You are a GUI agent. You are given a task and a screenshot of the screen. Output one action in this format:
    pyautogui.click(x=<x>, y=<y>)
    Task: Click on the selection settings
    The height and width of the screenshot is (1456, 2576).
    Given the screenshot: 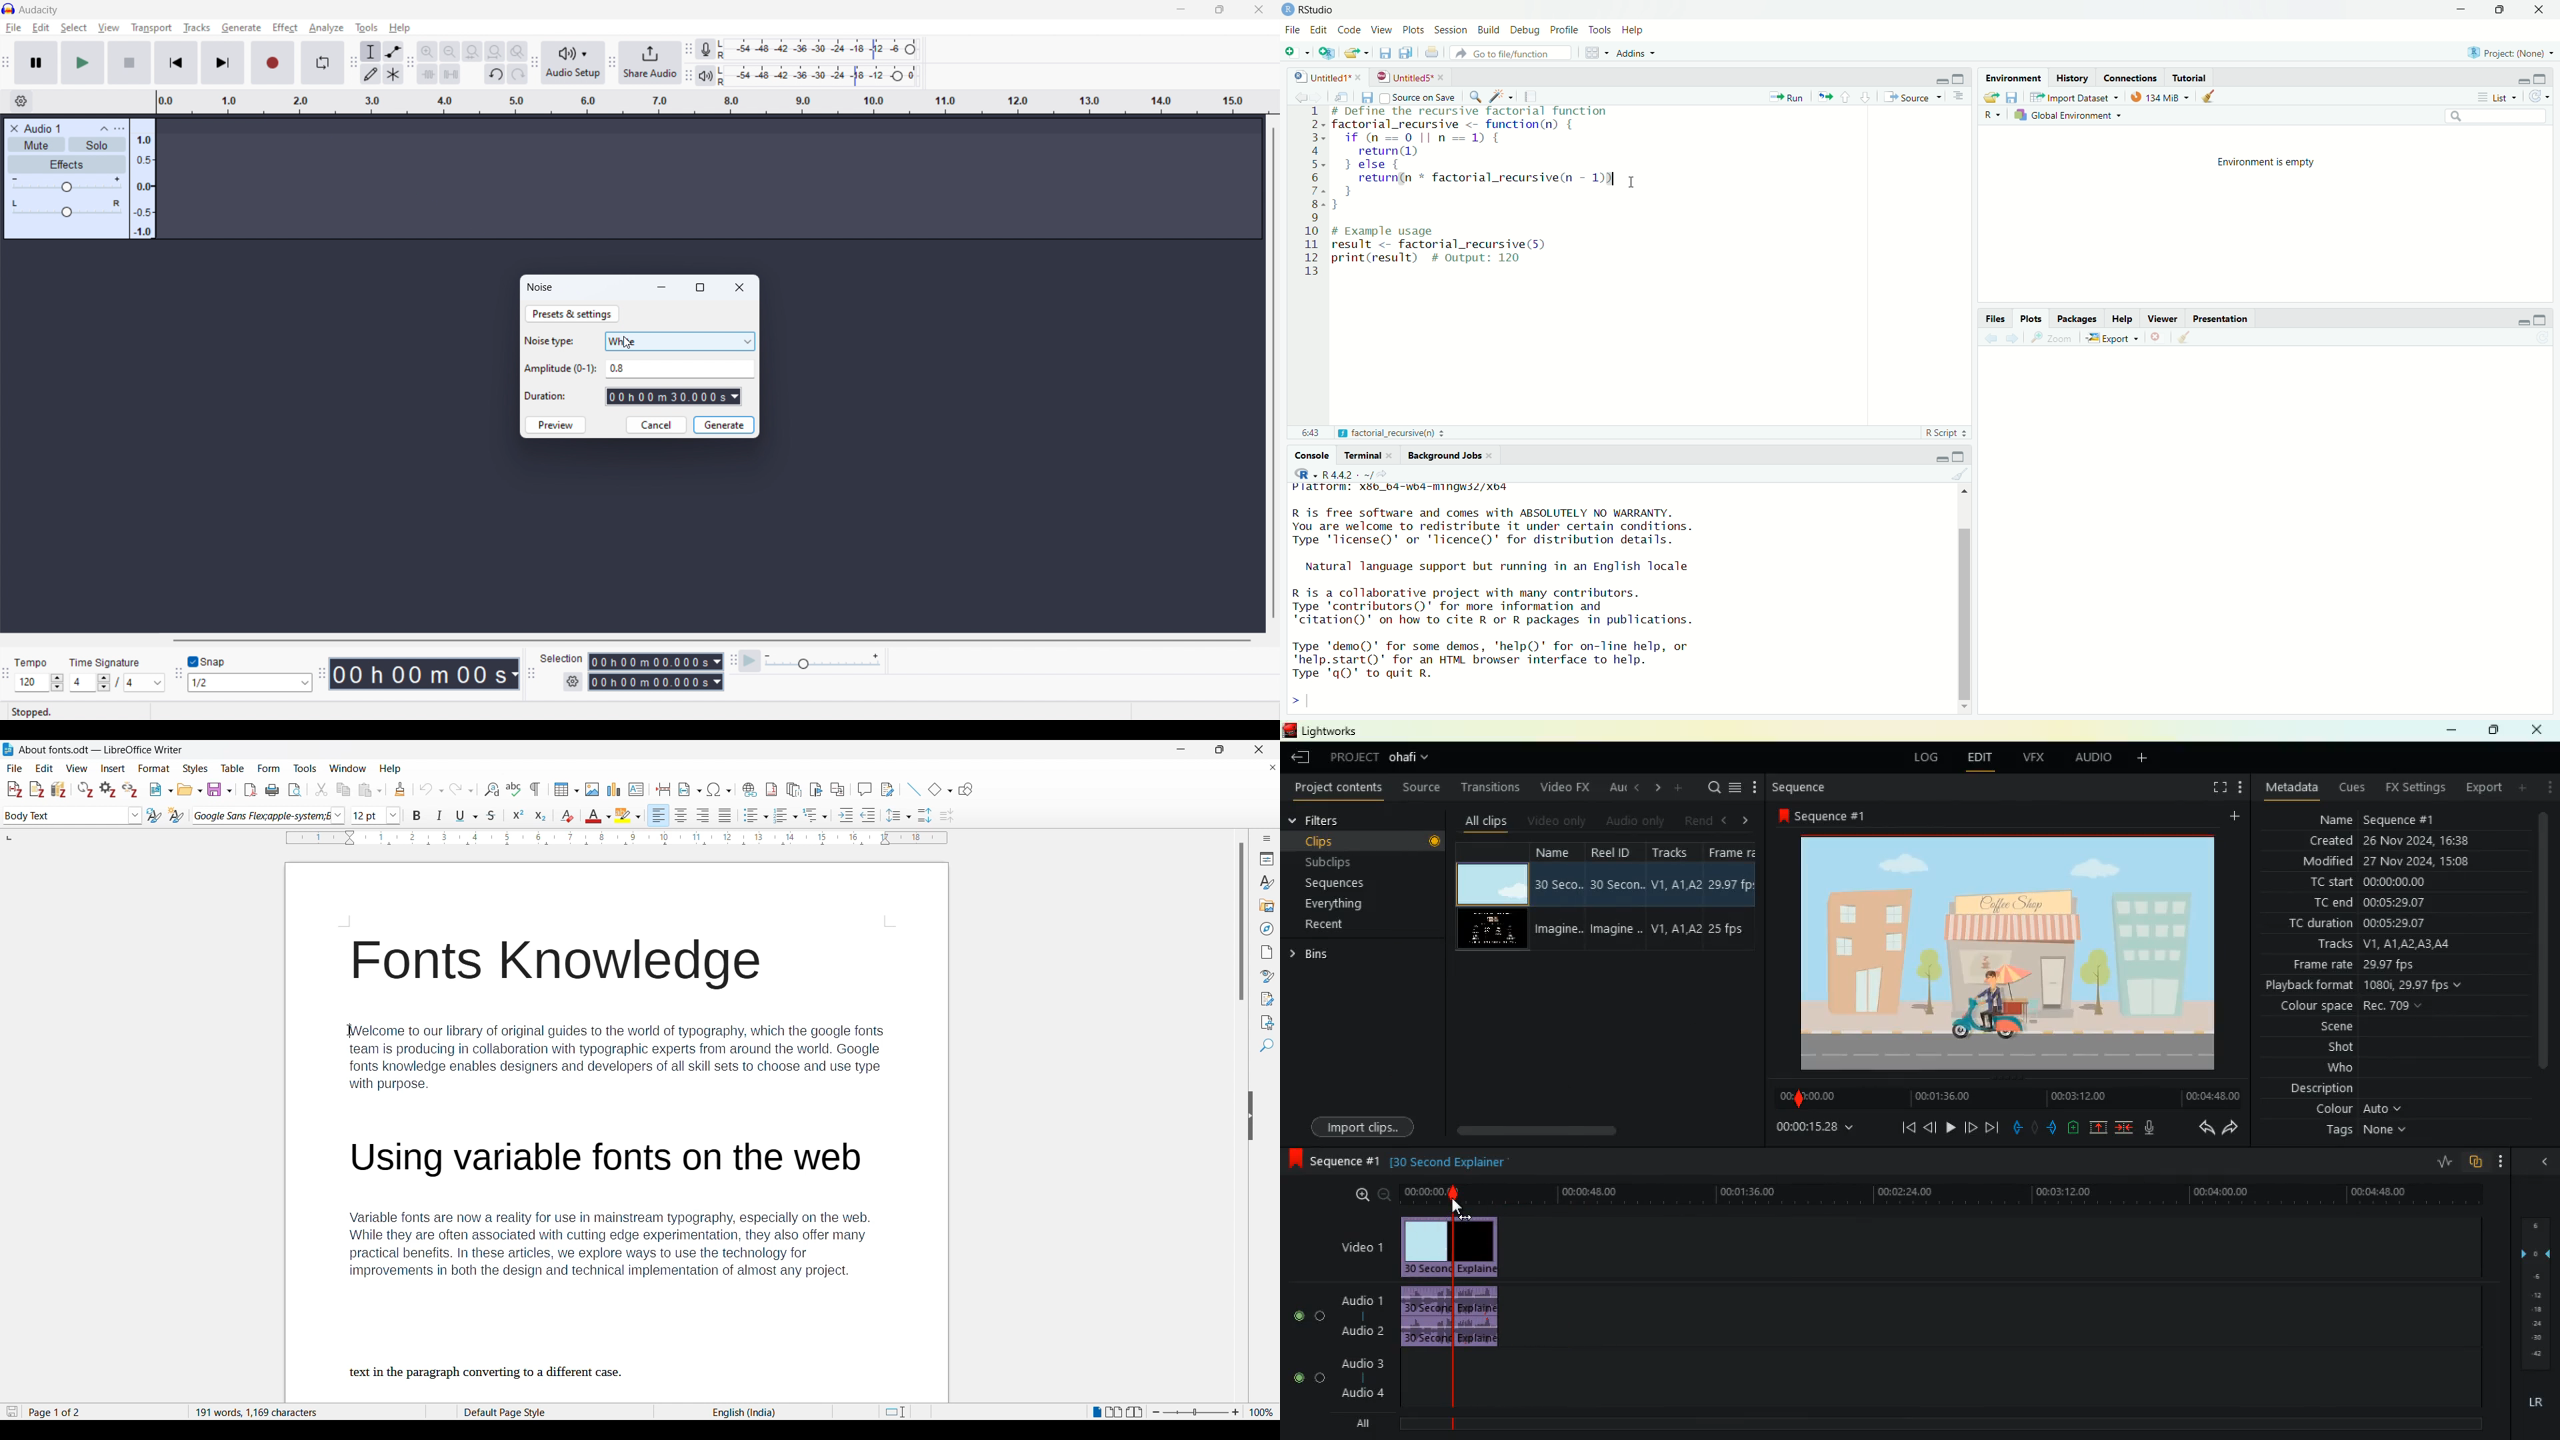 What is the action you would take?
    pyautogui.click(x=573, y=682)
    